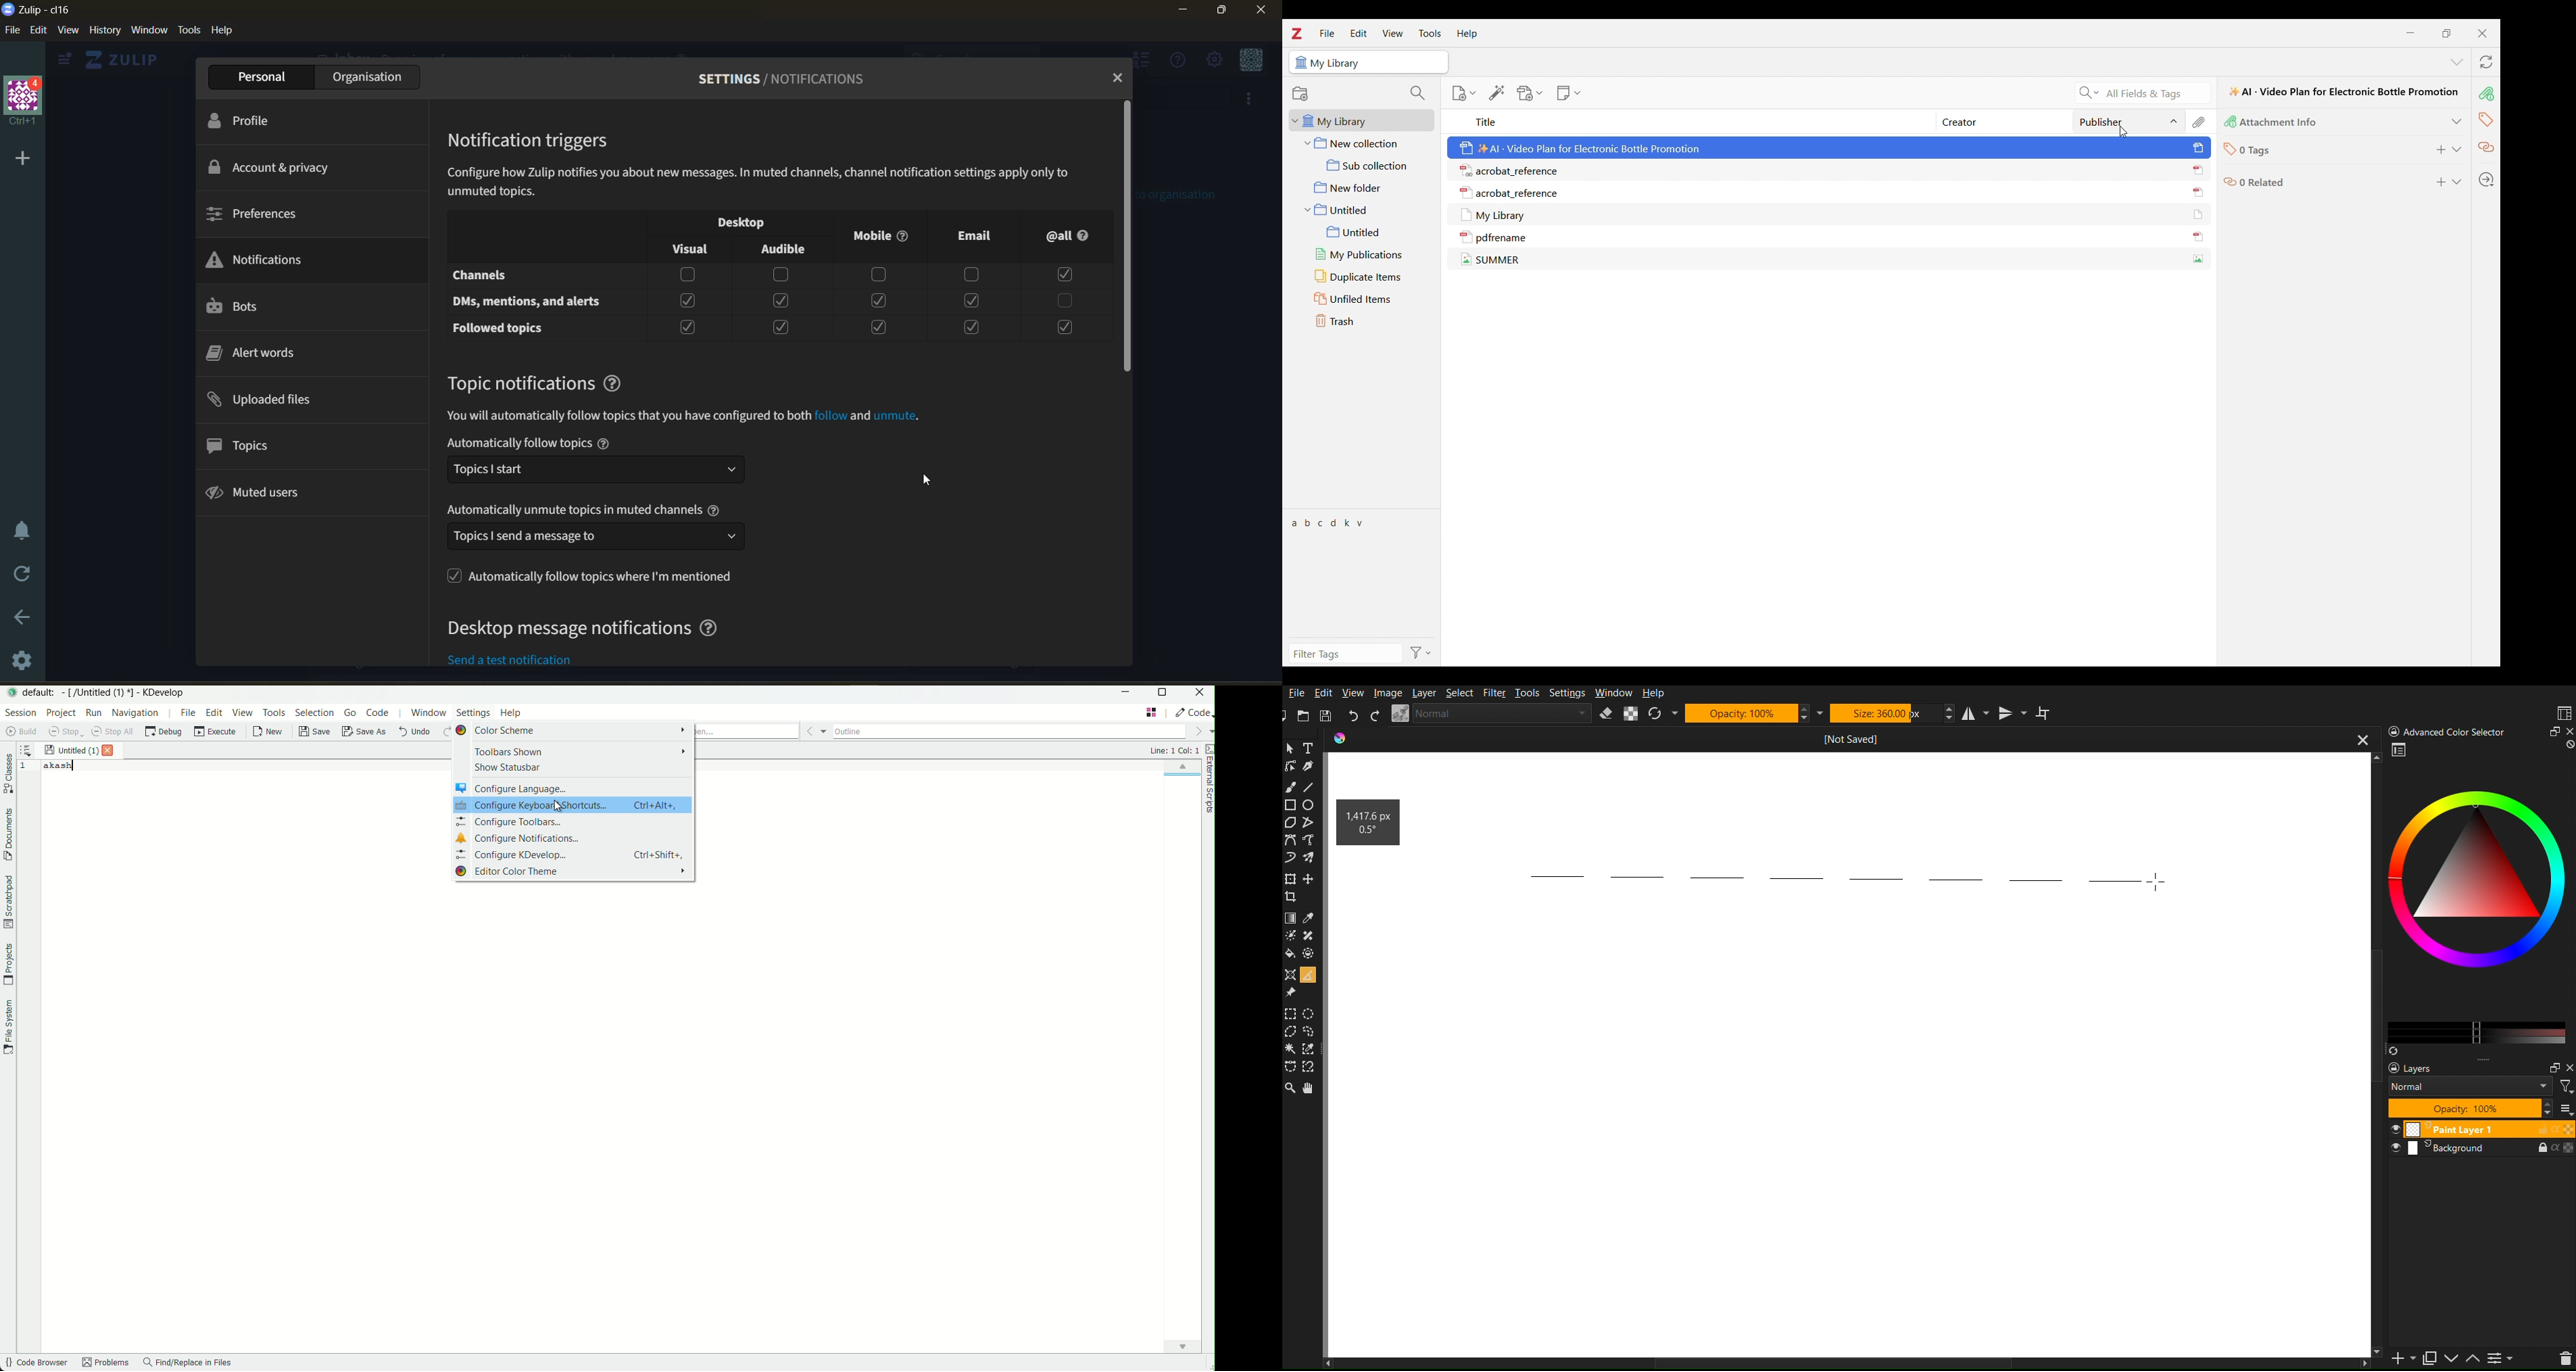 The width and height of the screenshot is (2576, 1372). Describe the element at coordinates (1200, 694) in the screenshot. I see `close app` at that location.